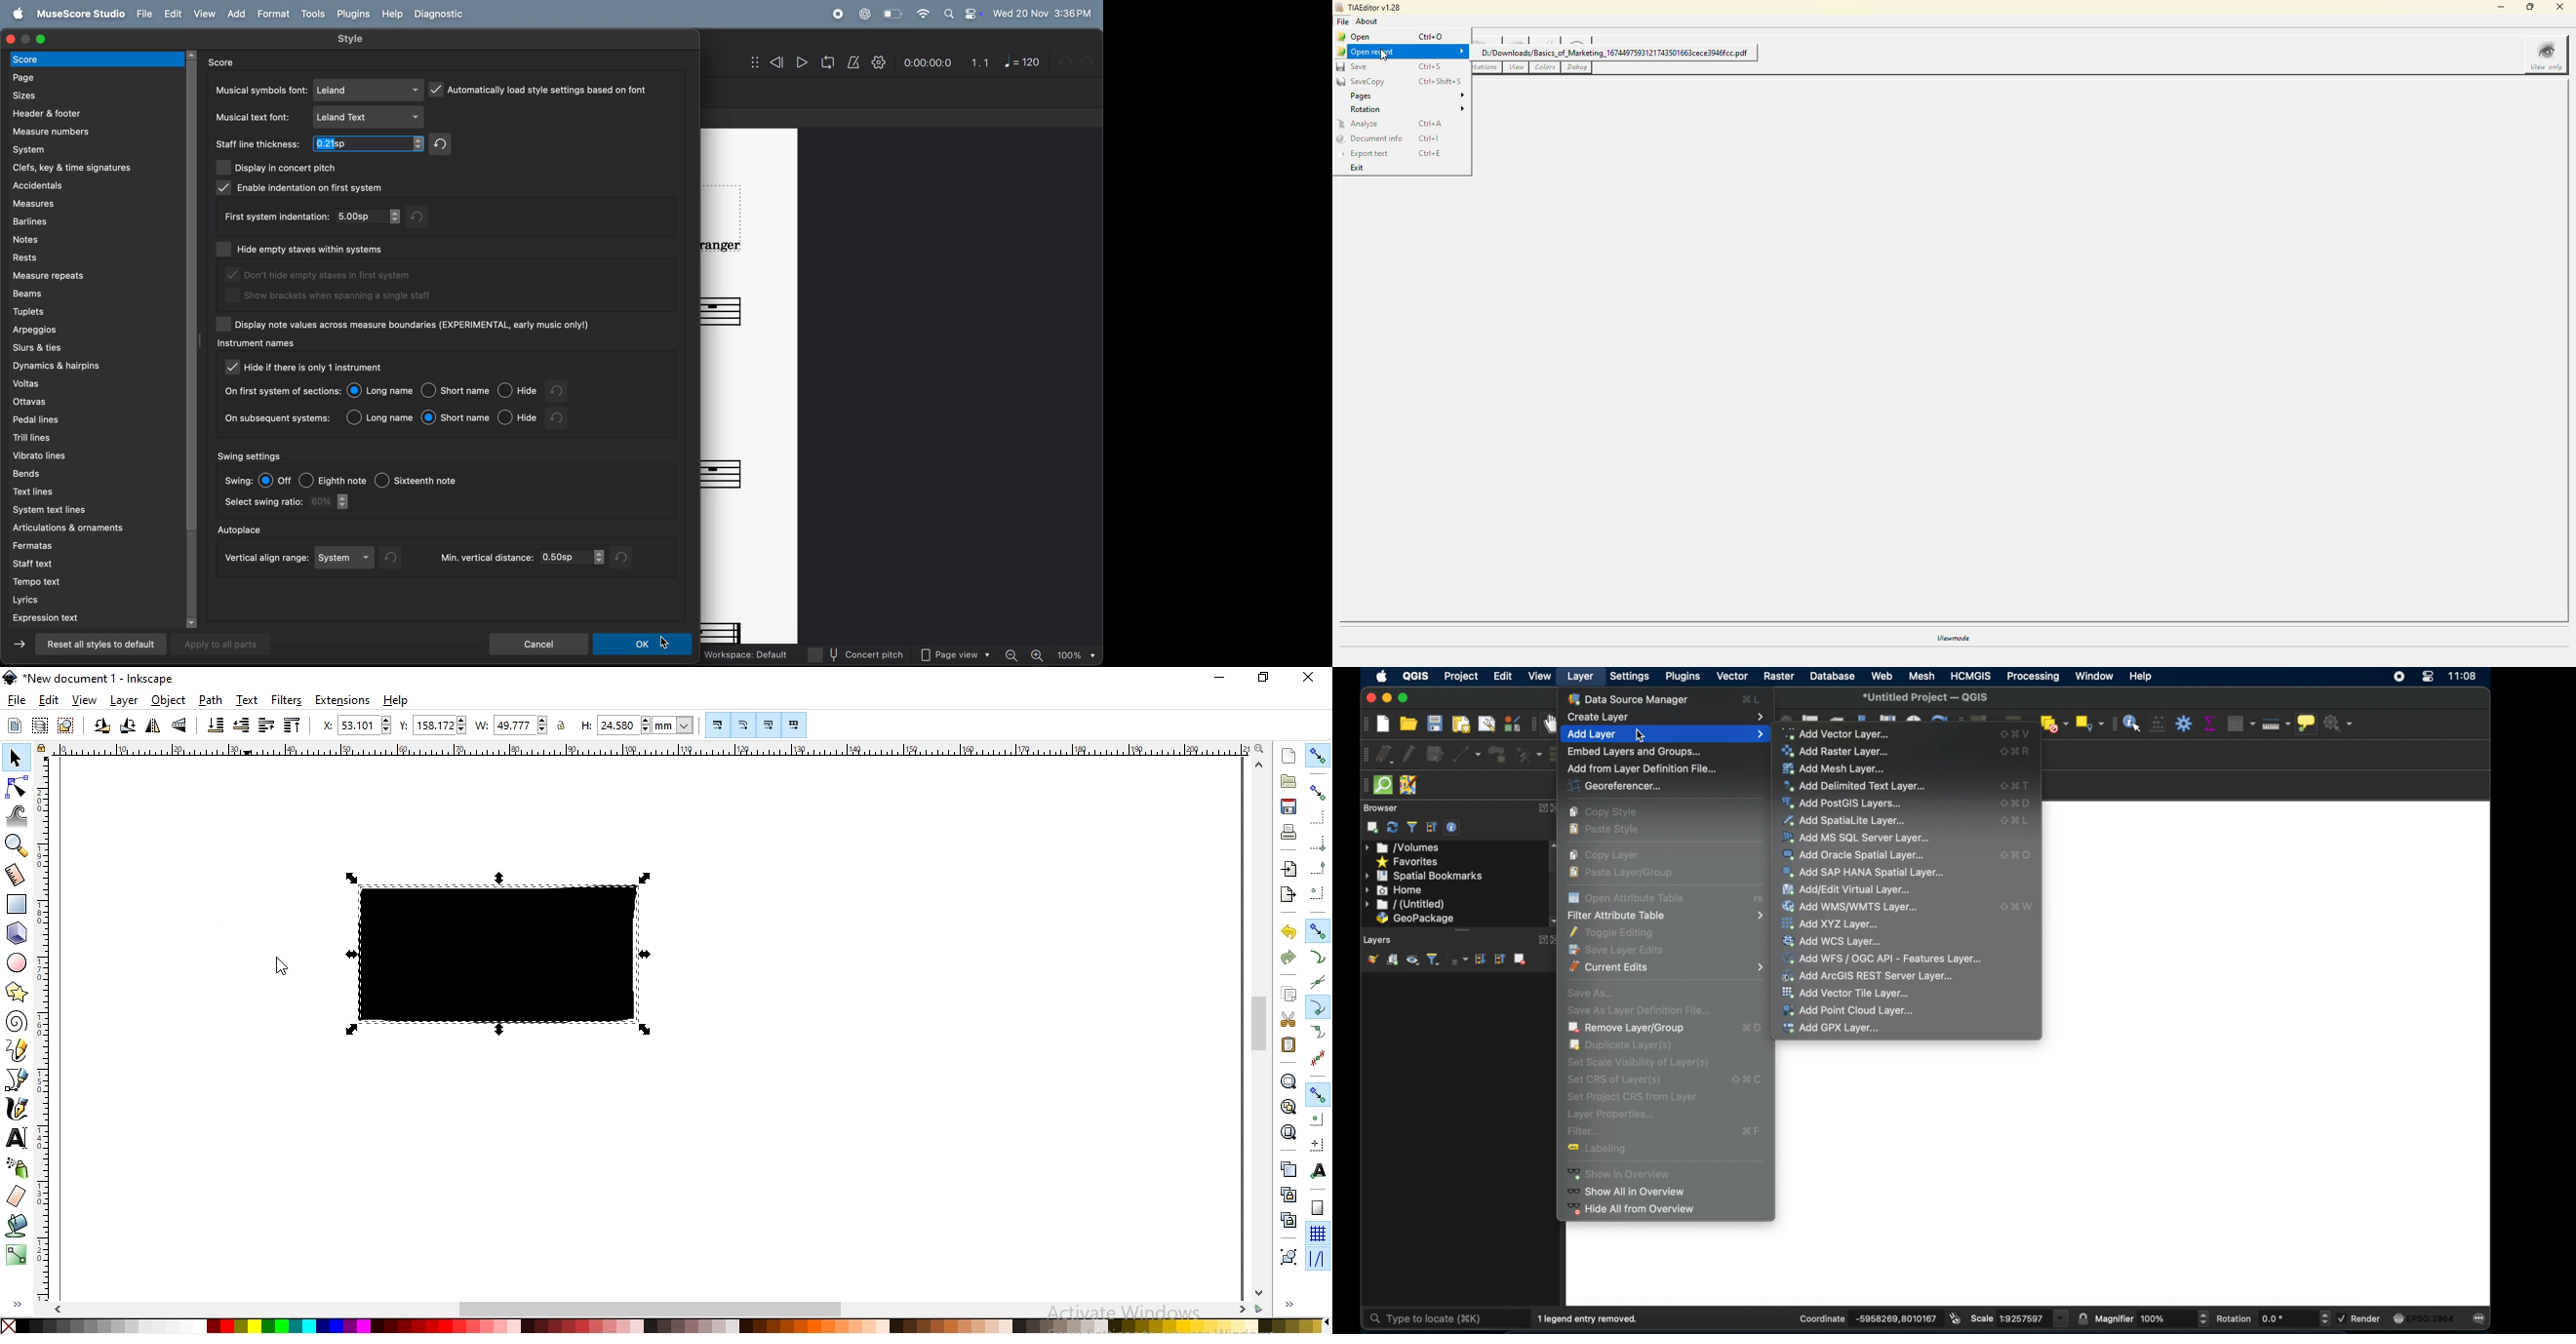  Describe the element at coordinates (520, 557) in the screenshot. I see `min vertical distance` at that location.